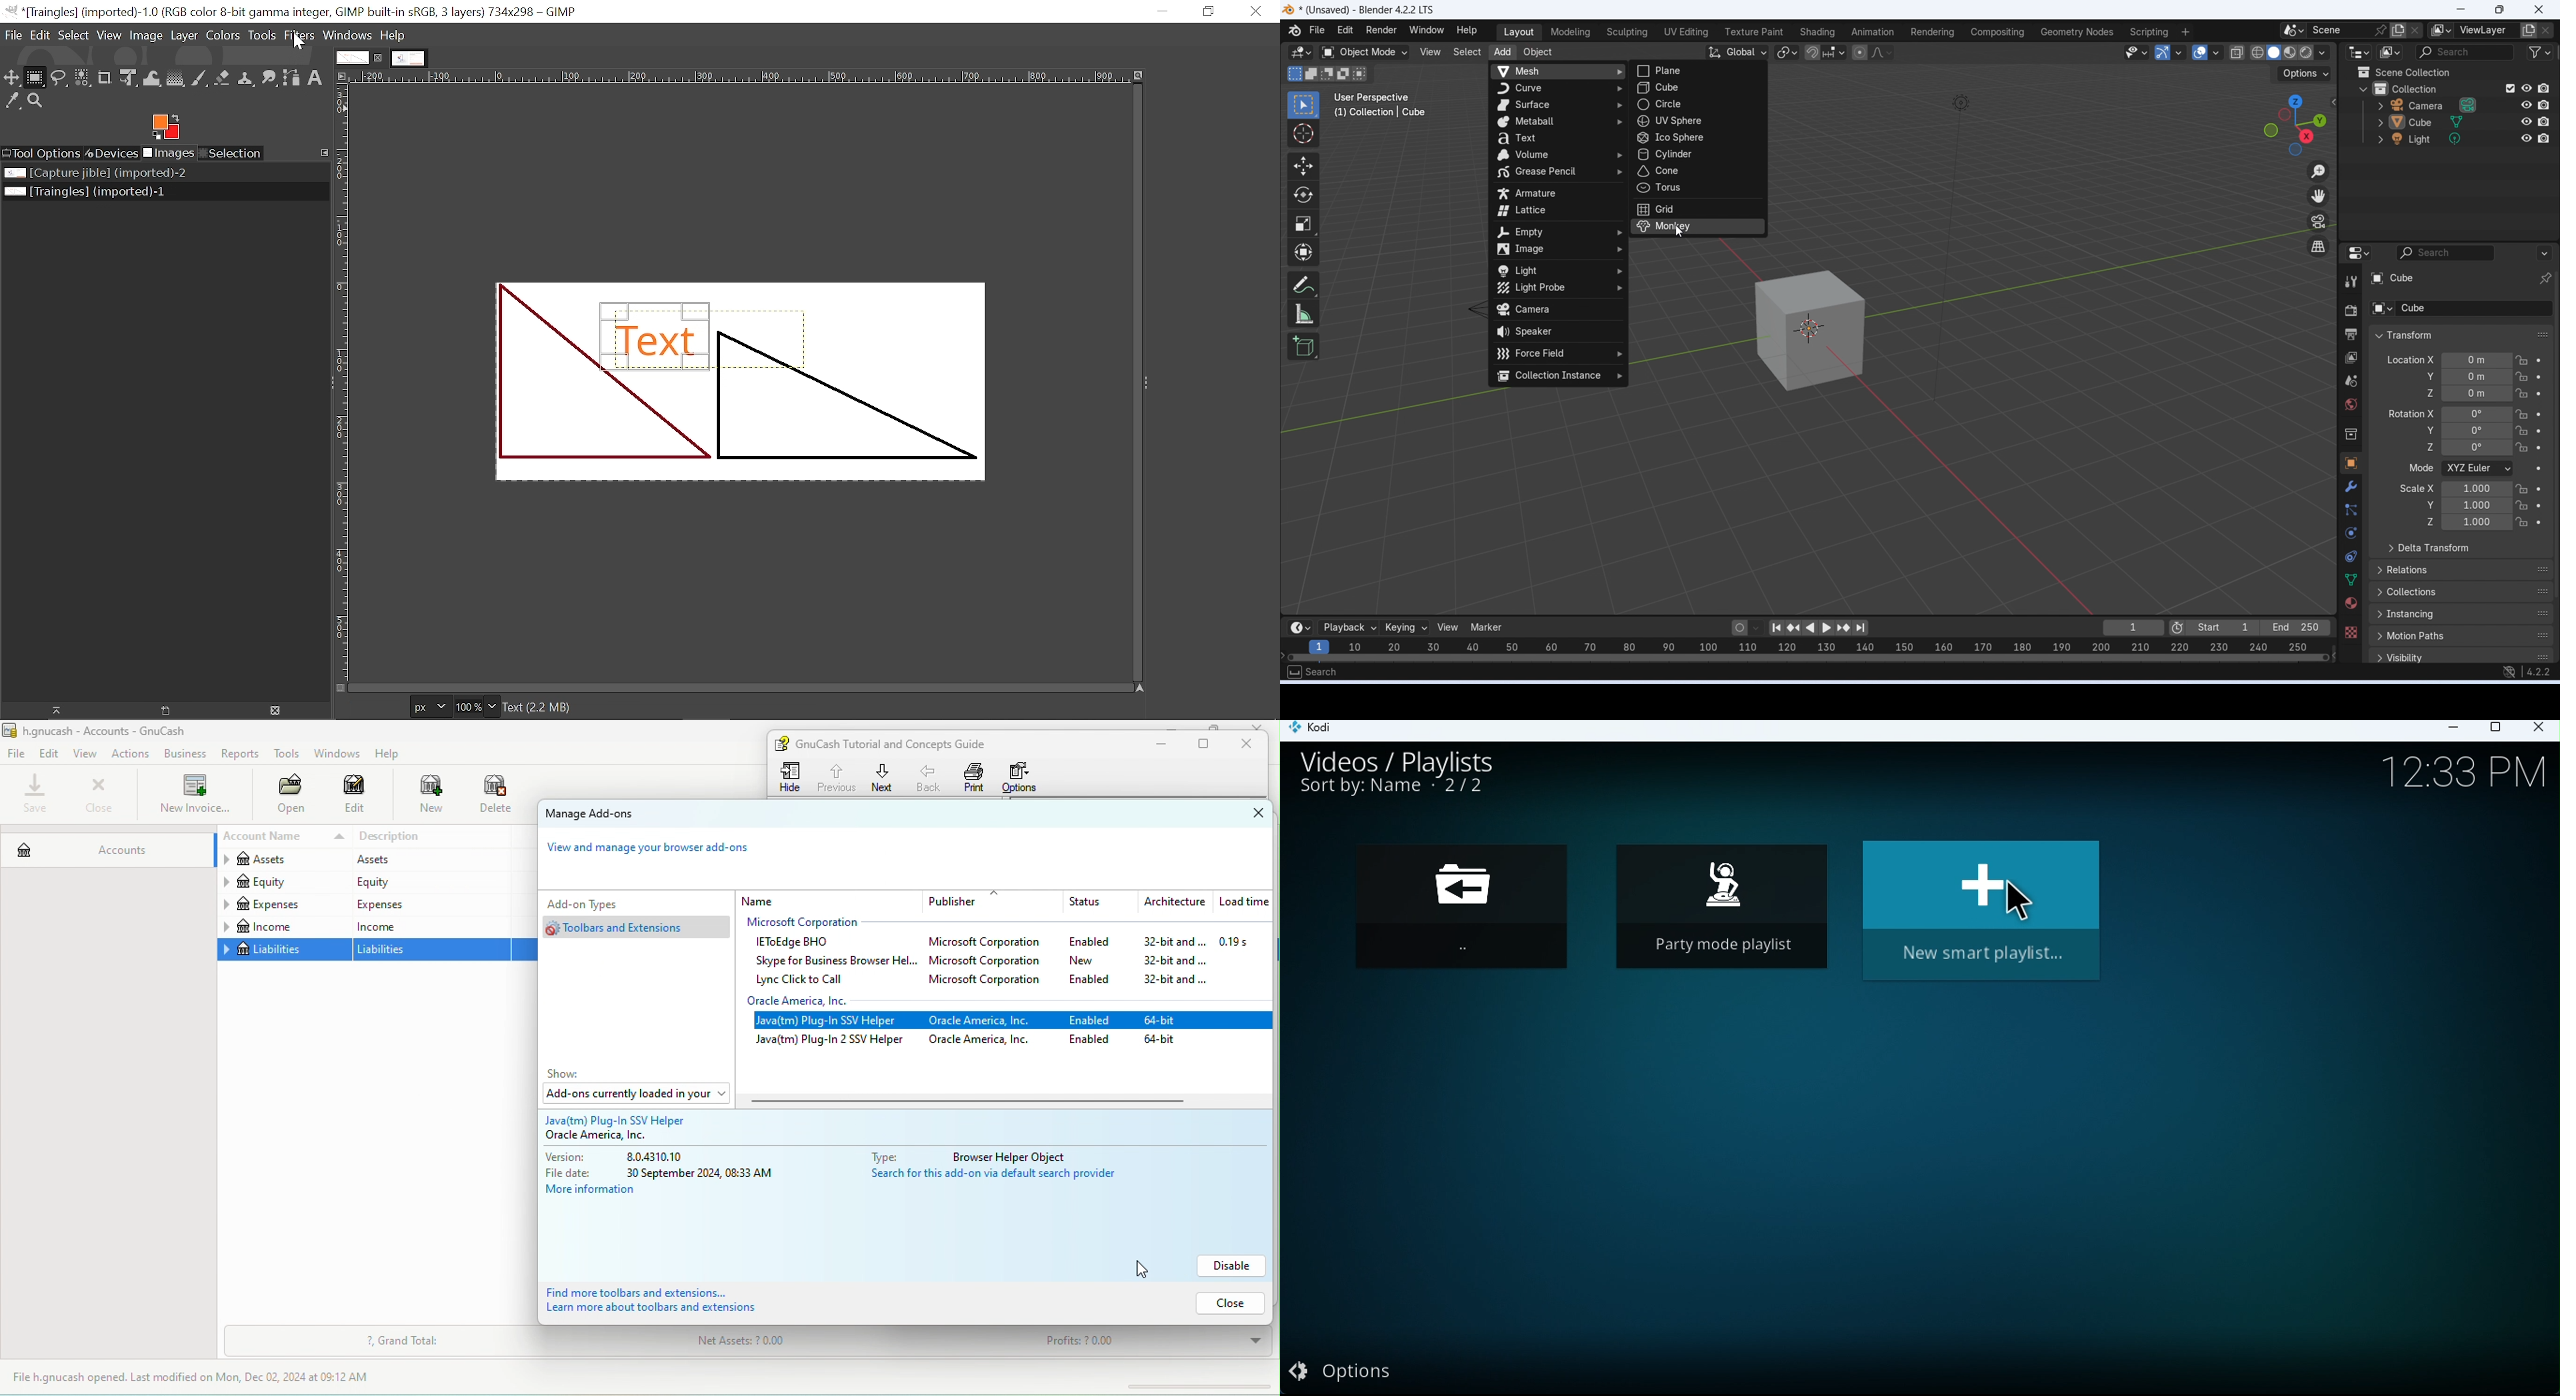  What do you see at coordinates (1737, 53) in the screenshot?
I see `transform orientation` at bounding box center [1737, 53].